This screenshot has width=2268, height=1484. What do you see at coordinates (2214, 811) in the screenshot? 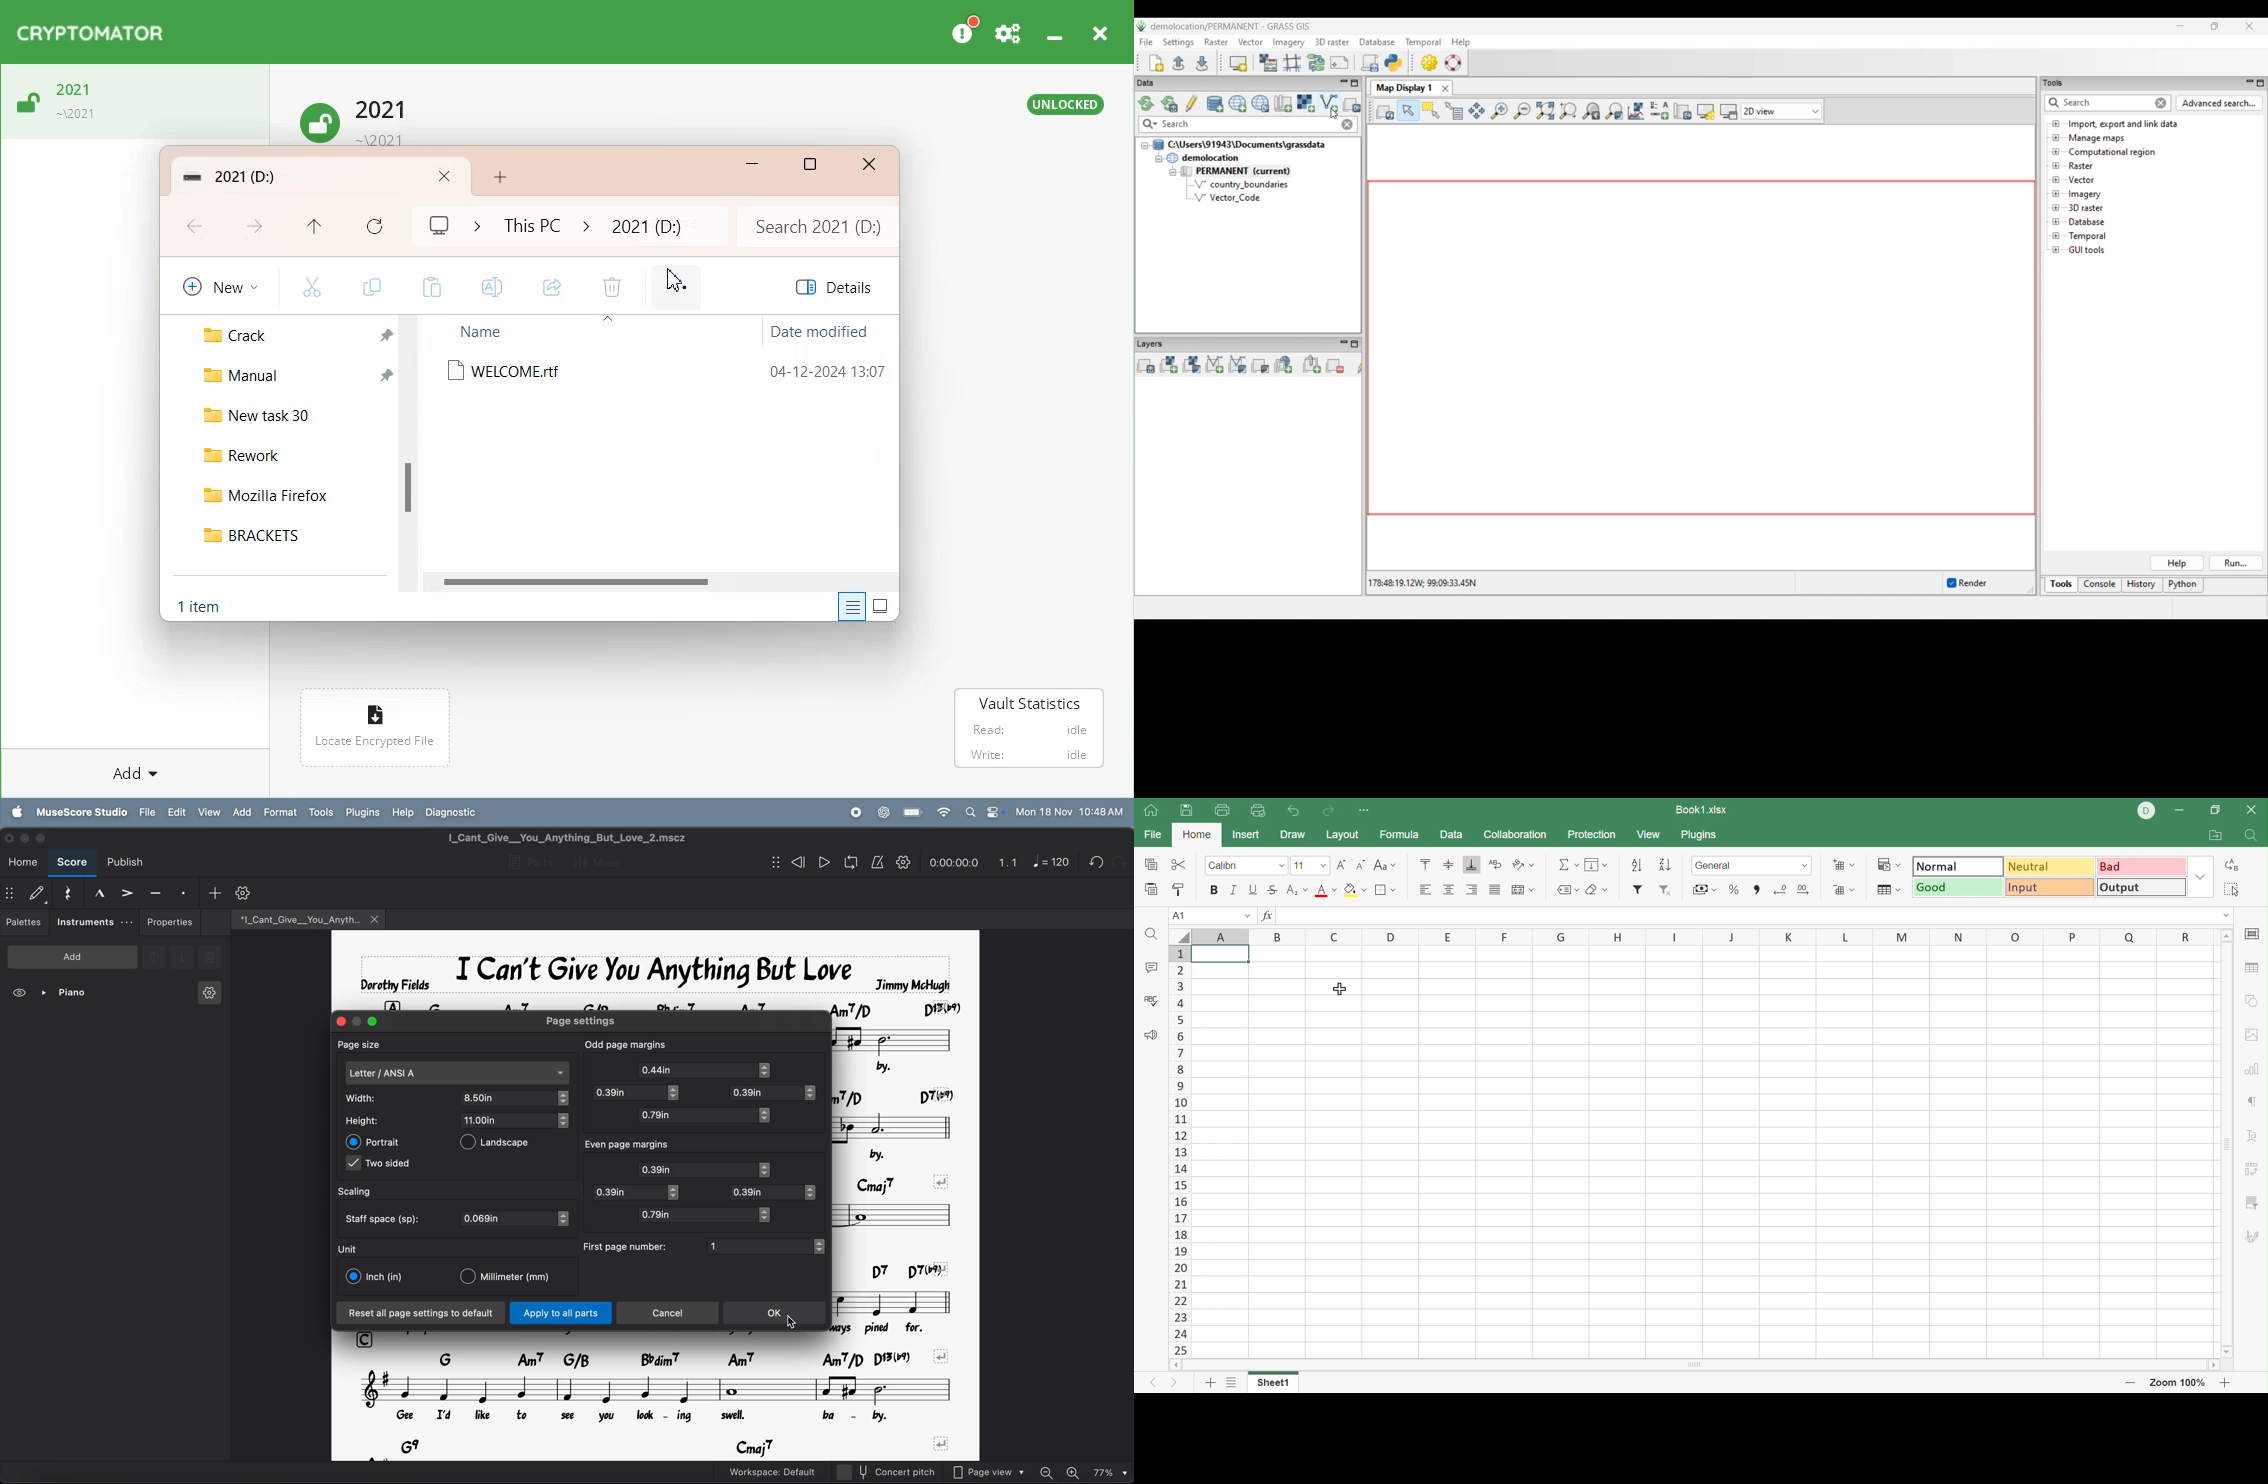
I see `Restore Down` at bounding box center [2214, 811].